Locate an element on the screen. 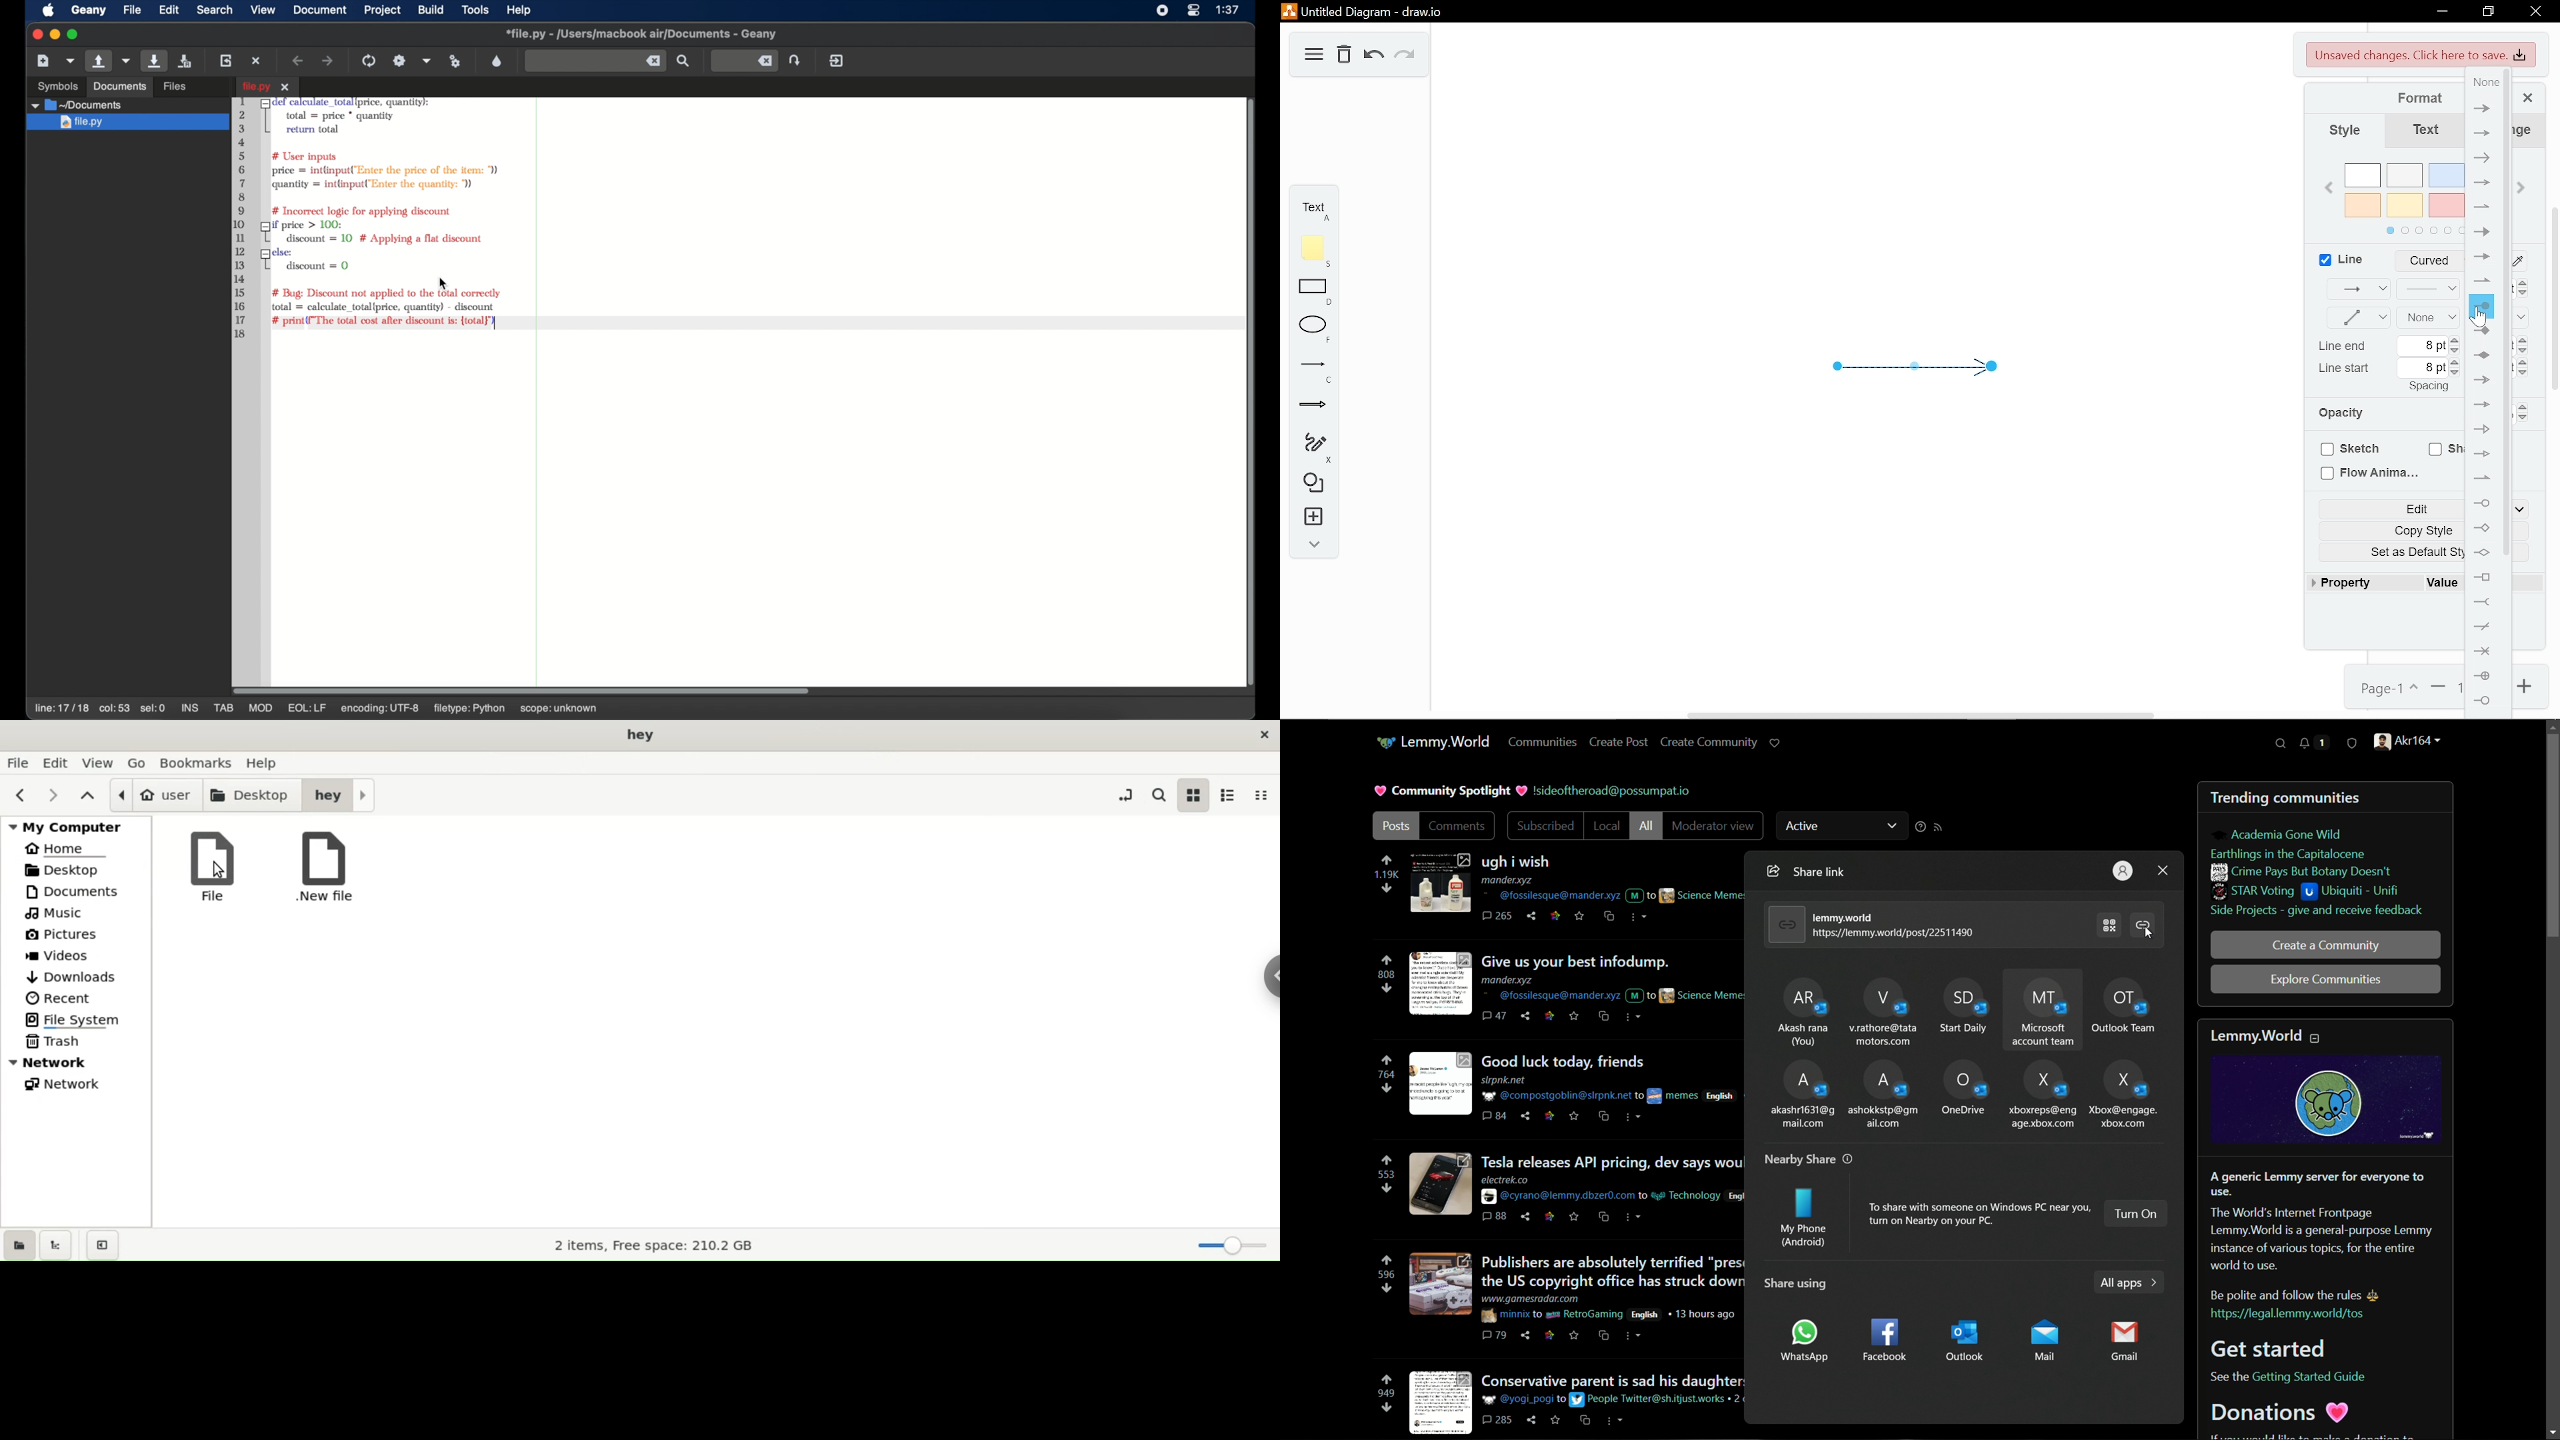 Image resolution: width=2576 pixels, height=1456 pixels. Format is located at coordinates (2384, 98).